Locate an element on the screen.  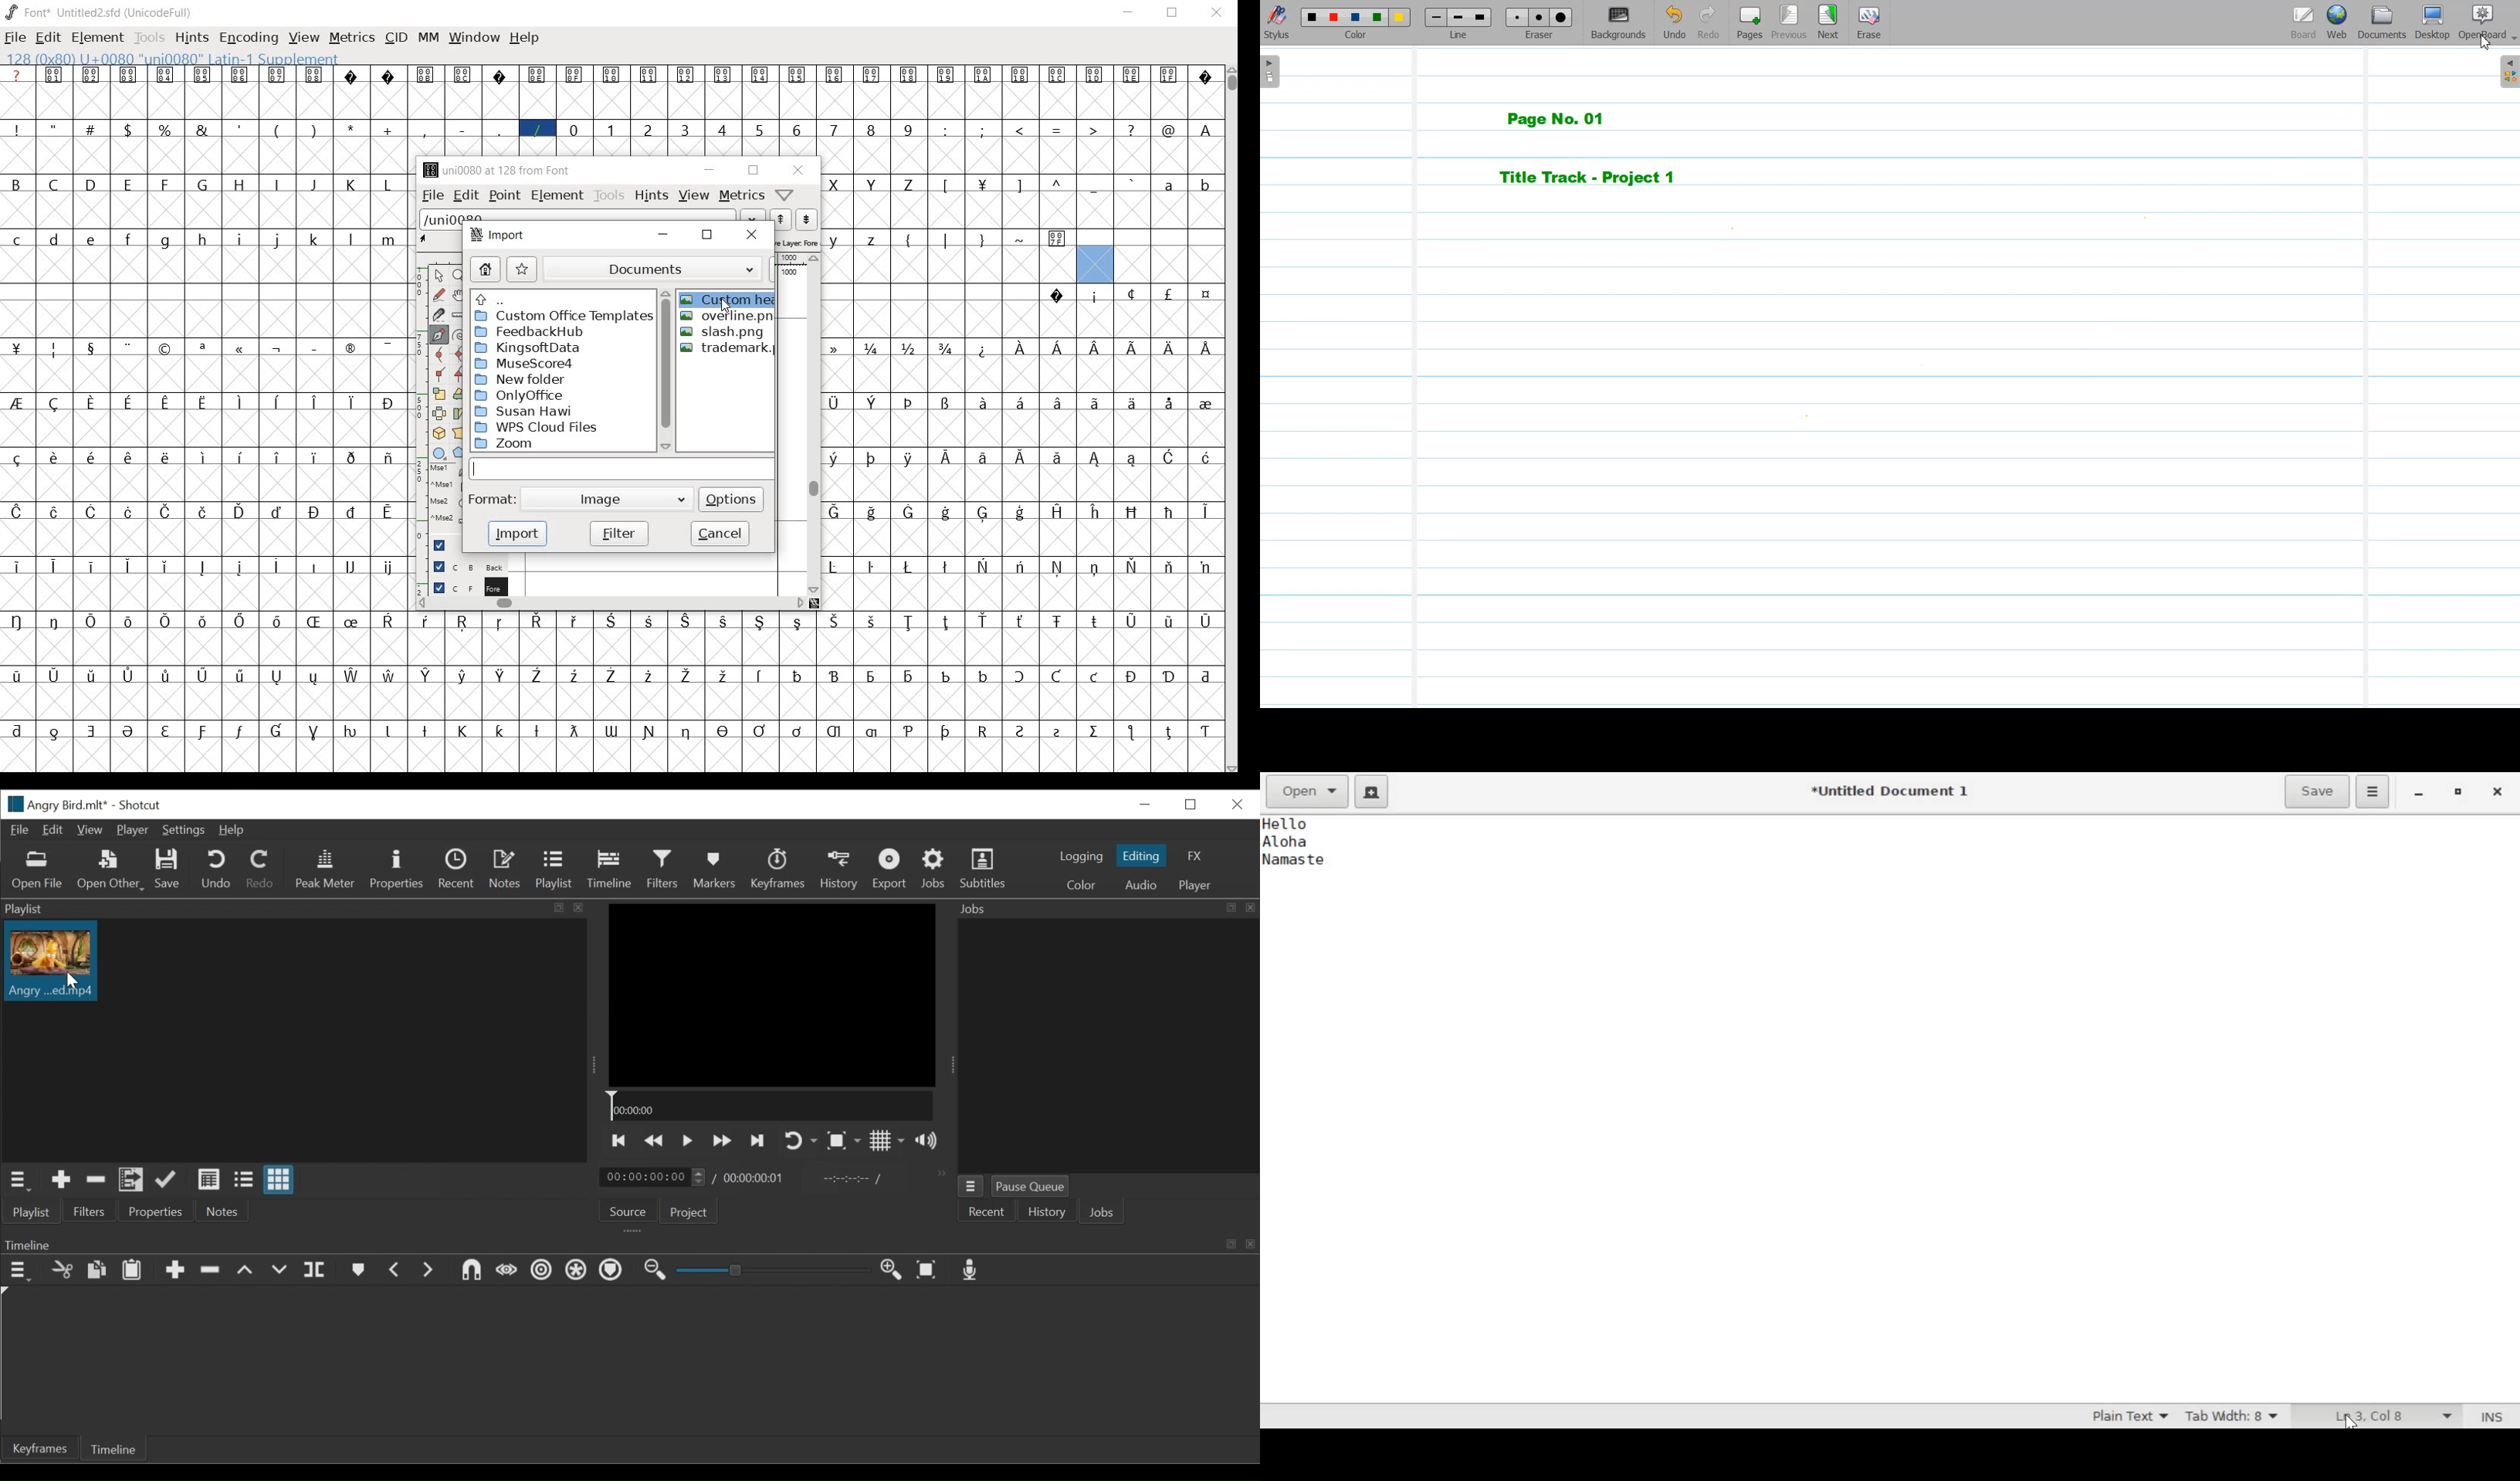
glyph is located at coordinates (389, 240).